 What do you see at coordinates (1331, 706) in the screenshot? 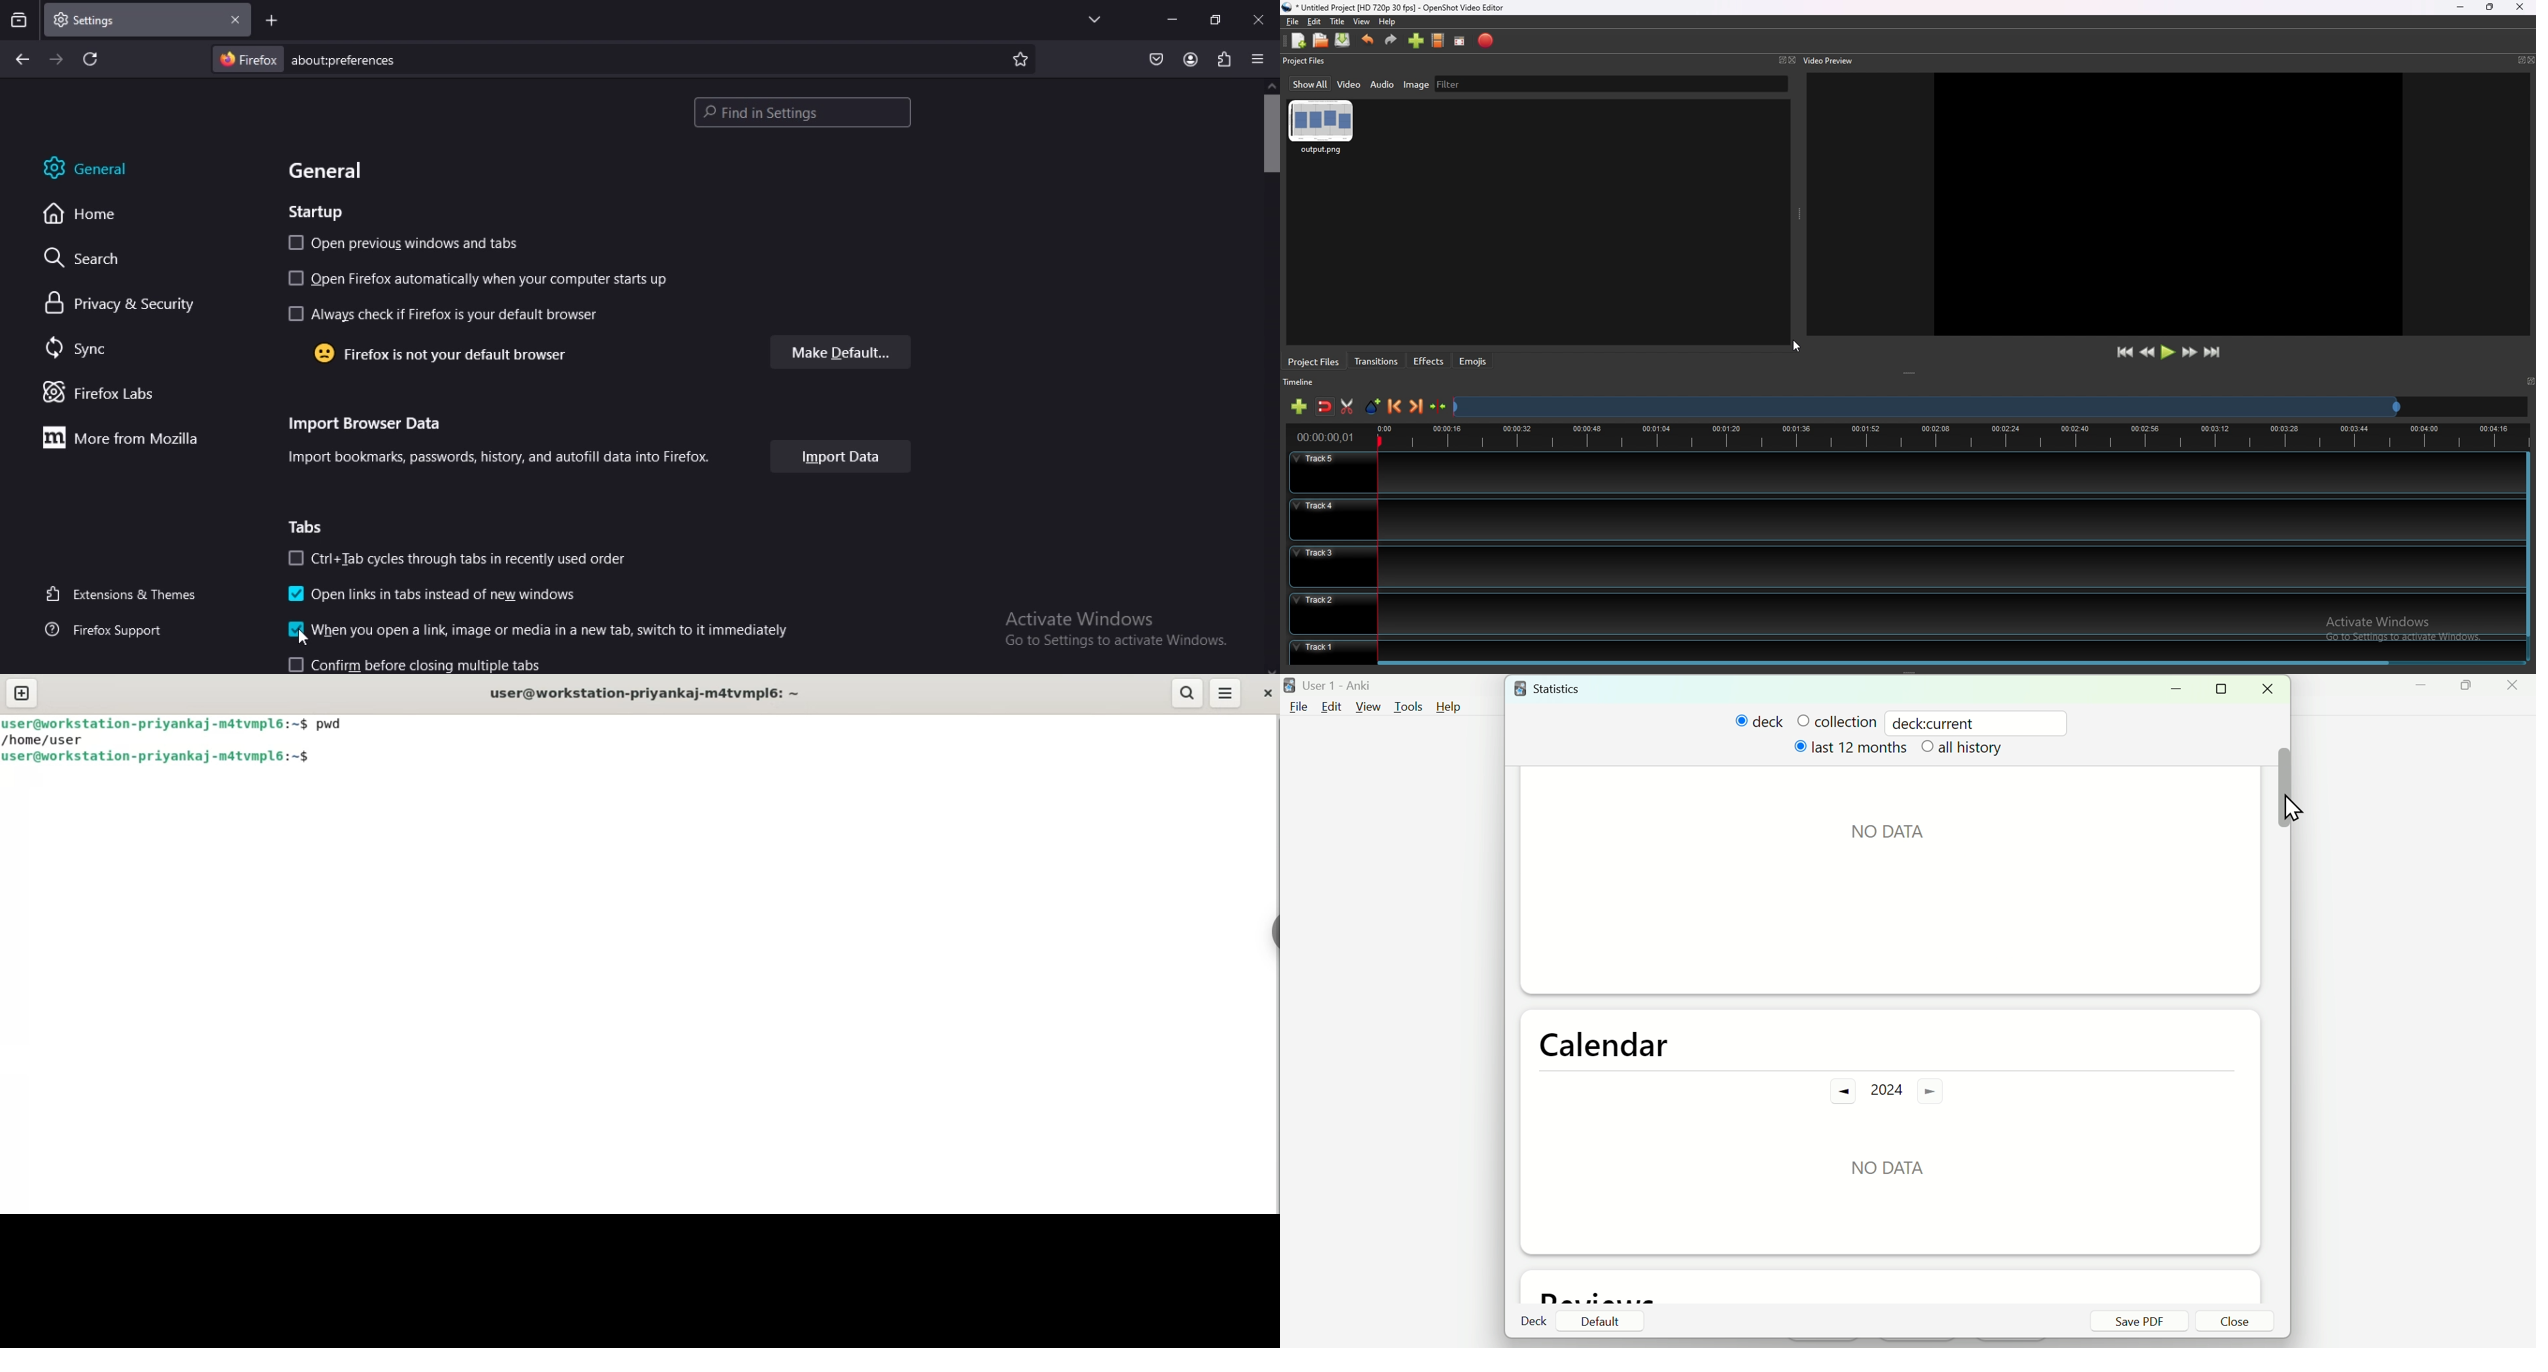
I see `Edit` at bounding box center [1331, 706].